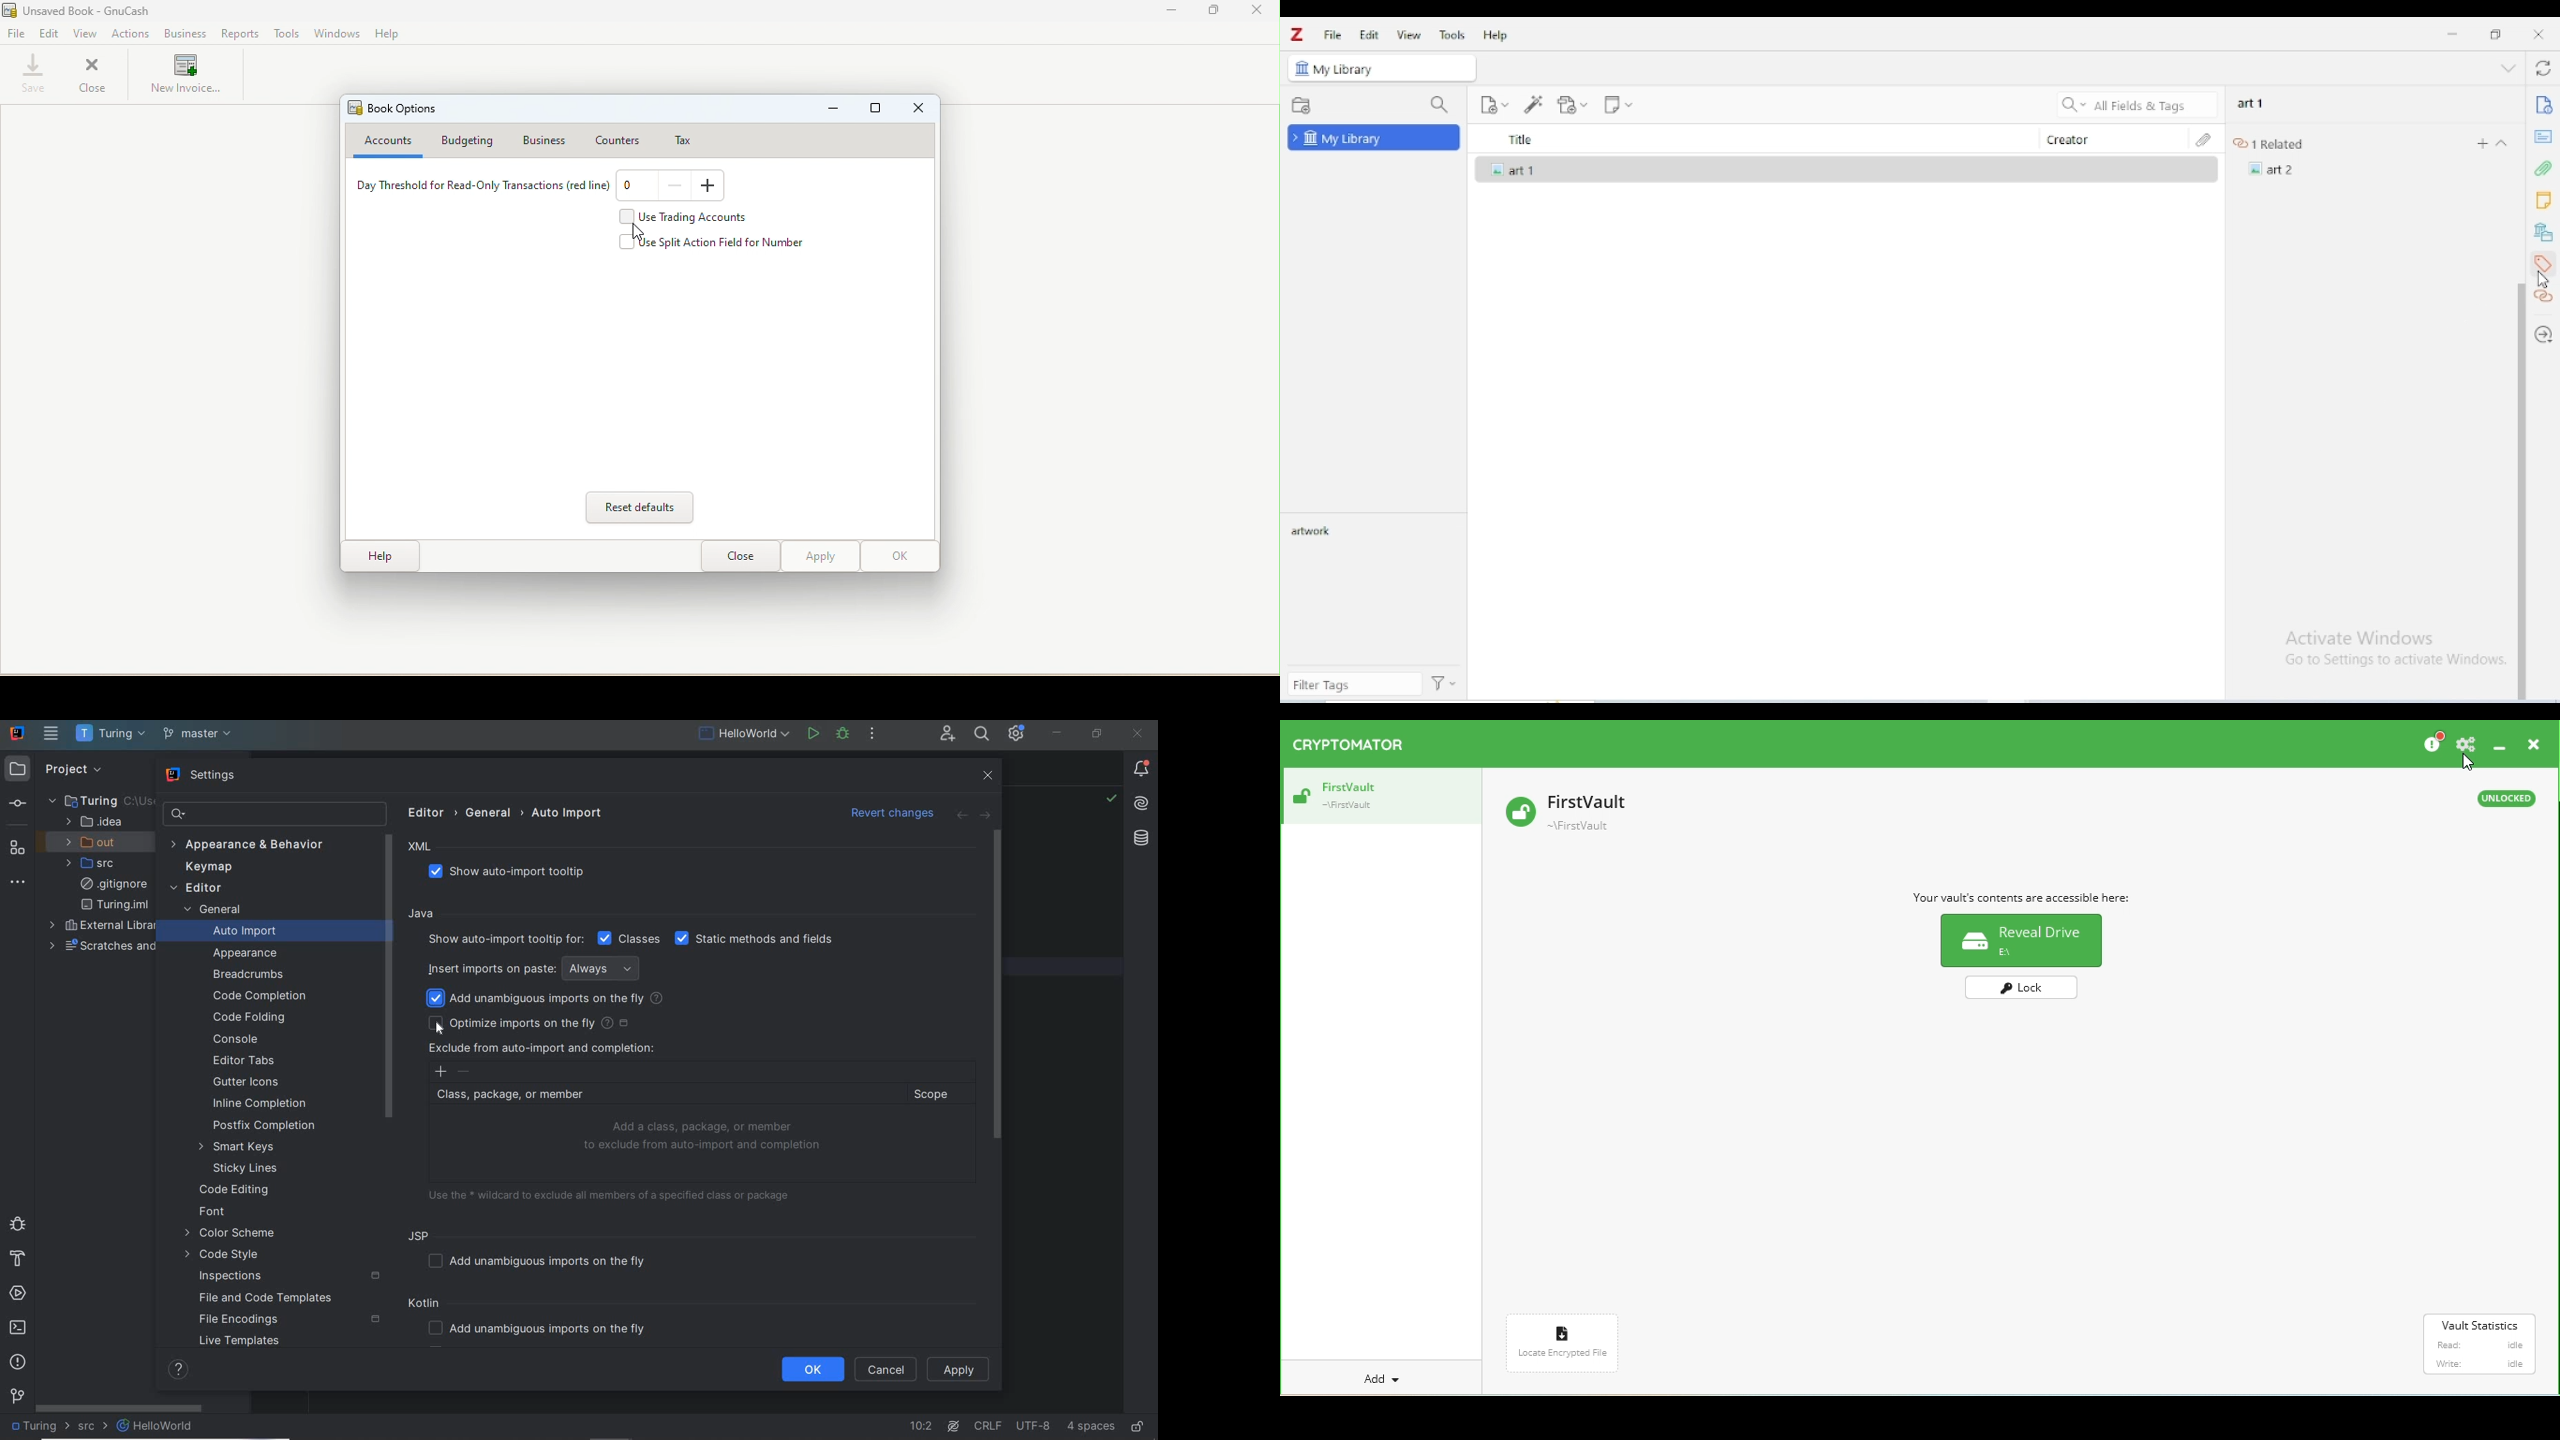 The height and width of the screenshot is (1456, 2576). What do you see at coordinates (709, 186) in the screenshot?
I see `Increase` at bounding box center [709, 186].